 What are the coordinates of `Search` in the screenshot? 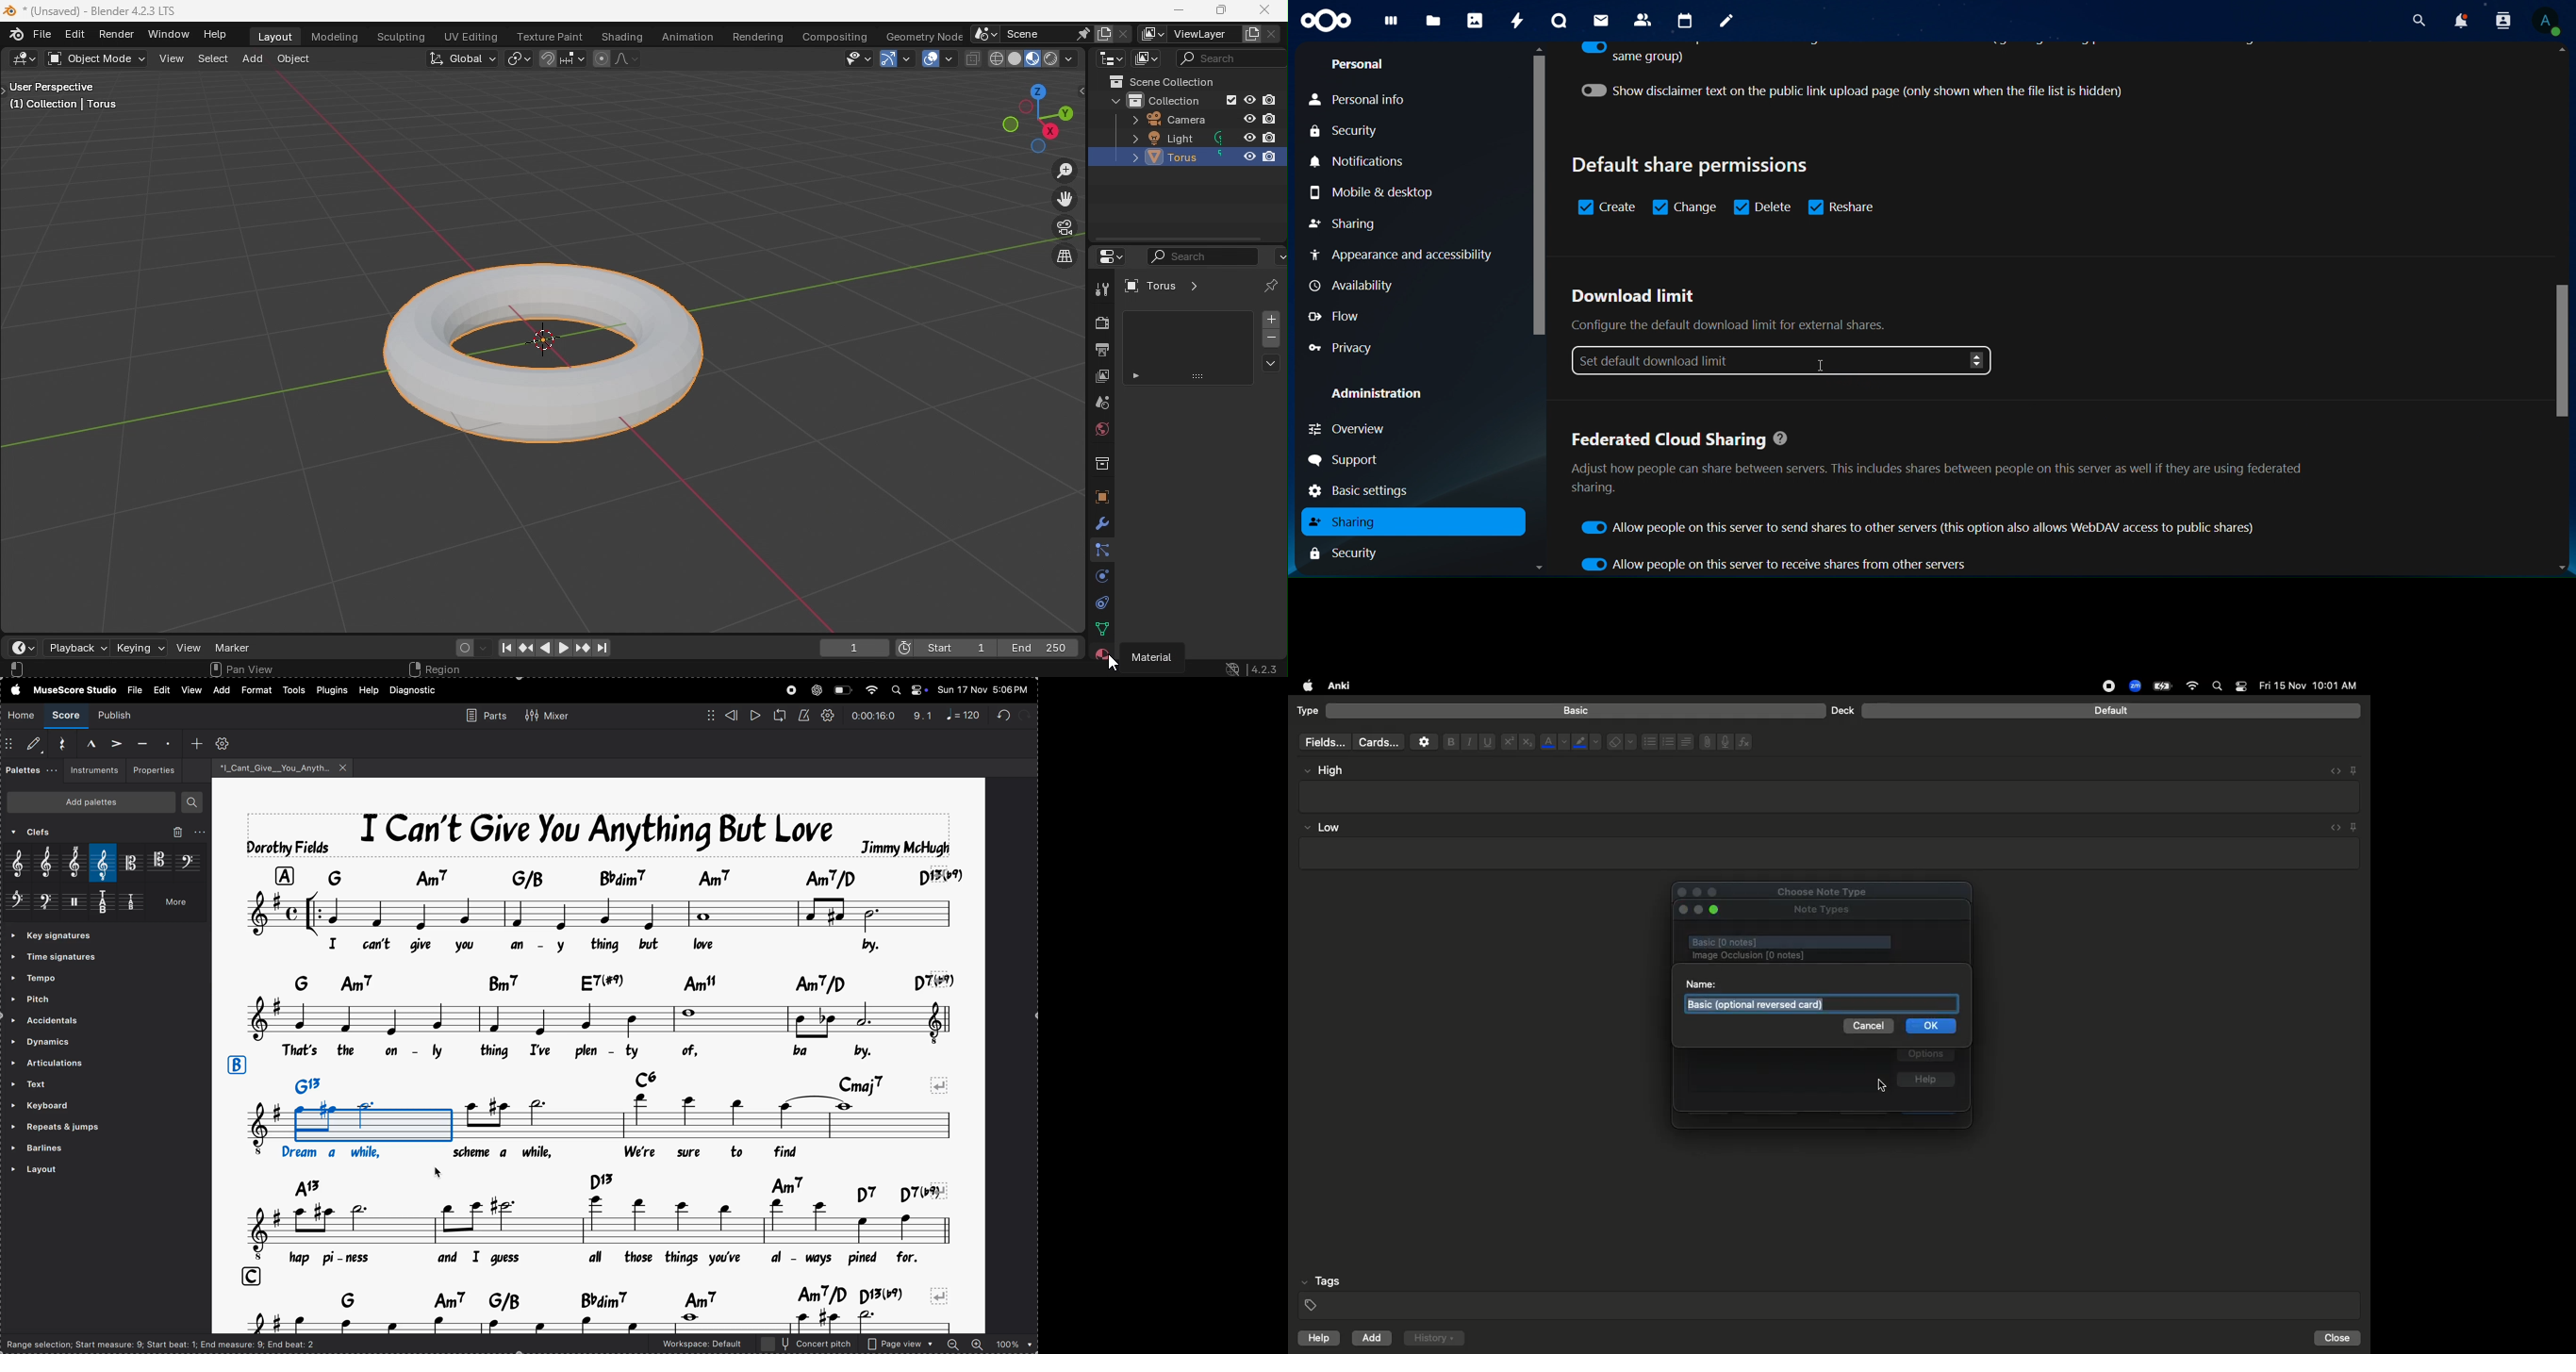 It's located at (2220, 687).